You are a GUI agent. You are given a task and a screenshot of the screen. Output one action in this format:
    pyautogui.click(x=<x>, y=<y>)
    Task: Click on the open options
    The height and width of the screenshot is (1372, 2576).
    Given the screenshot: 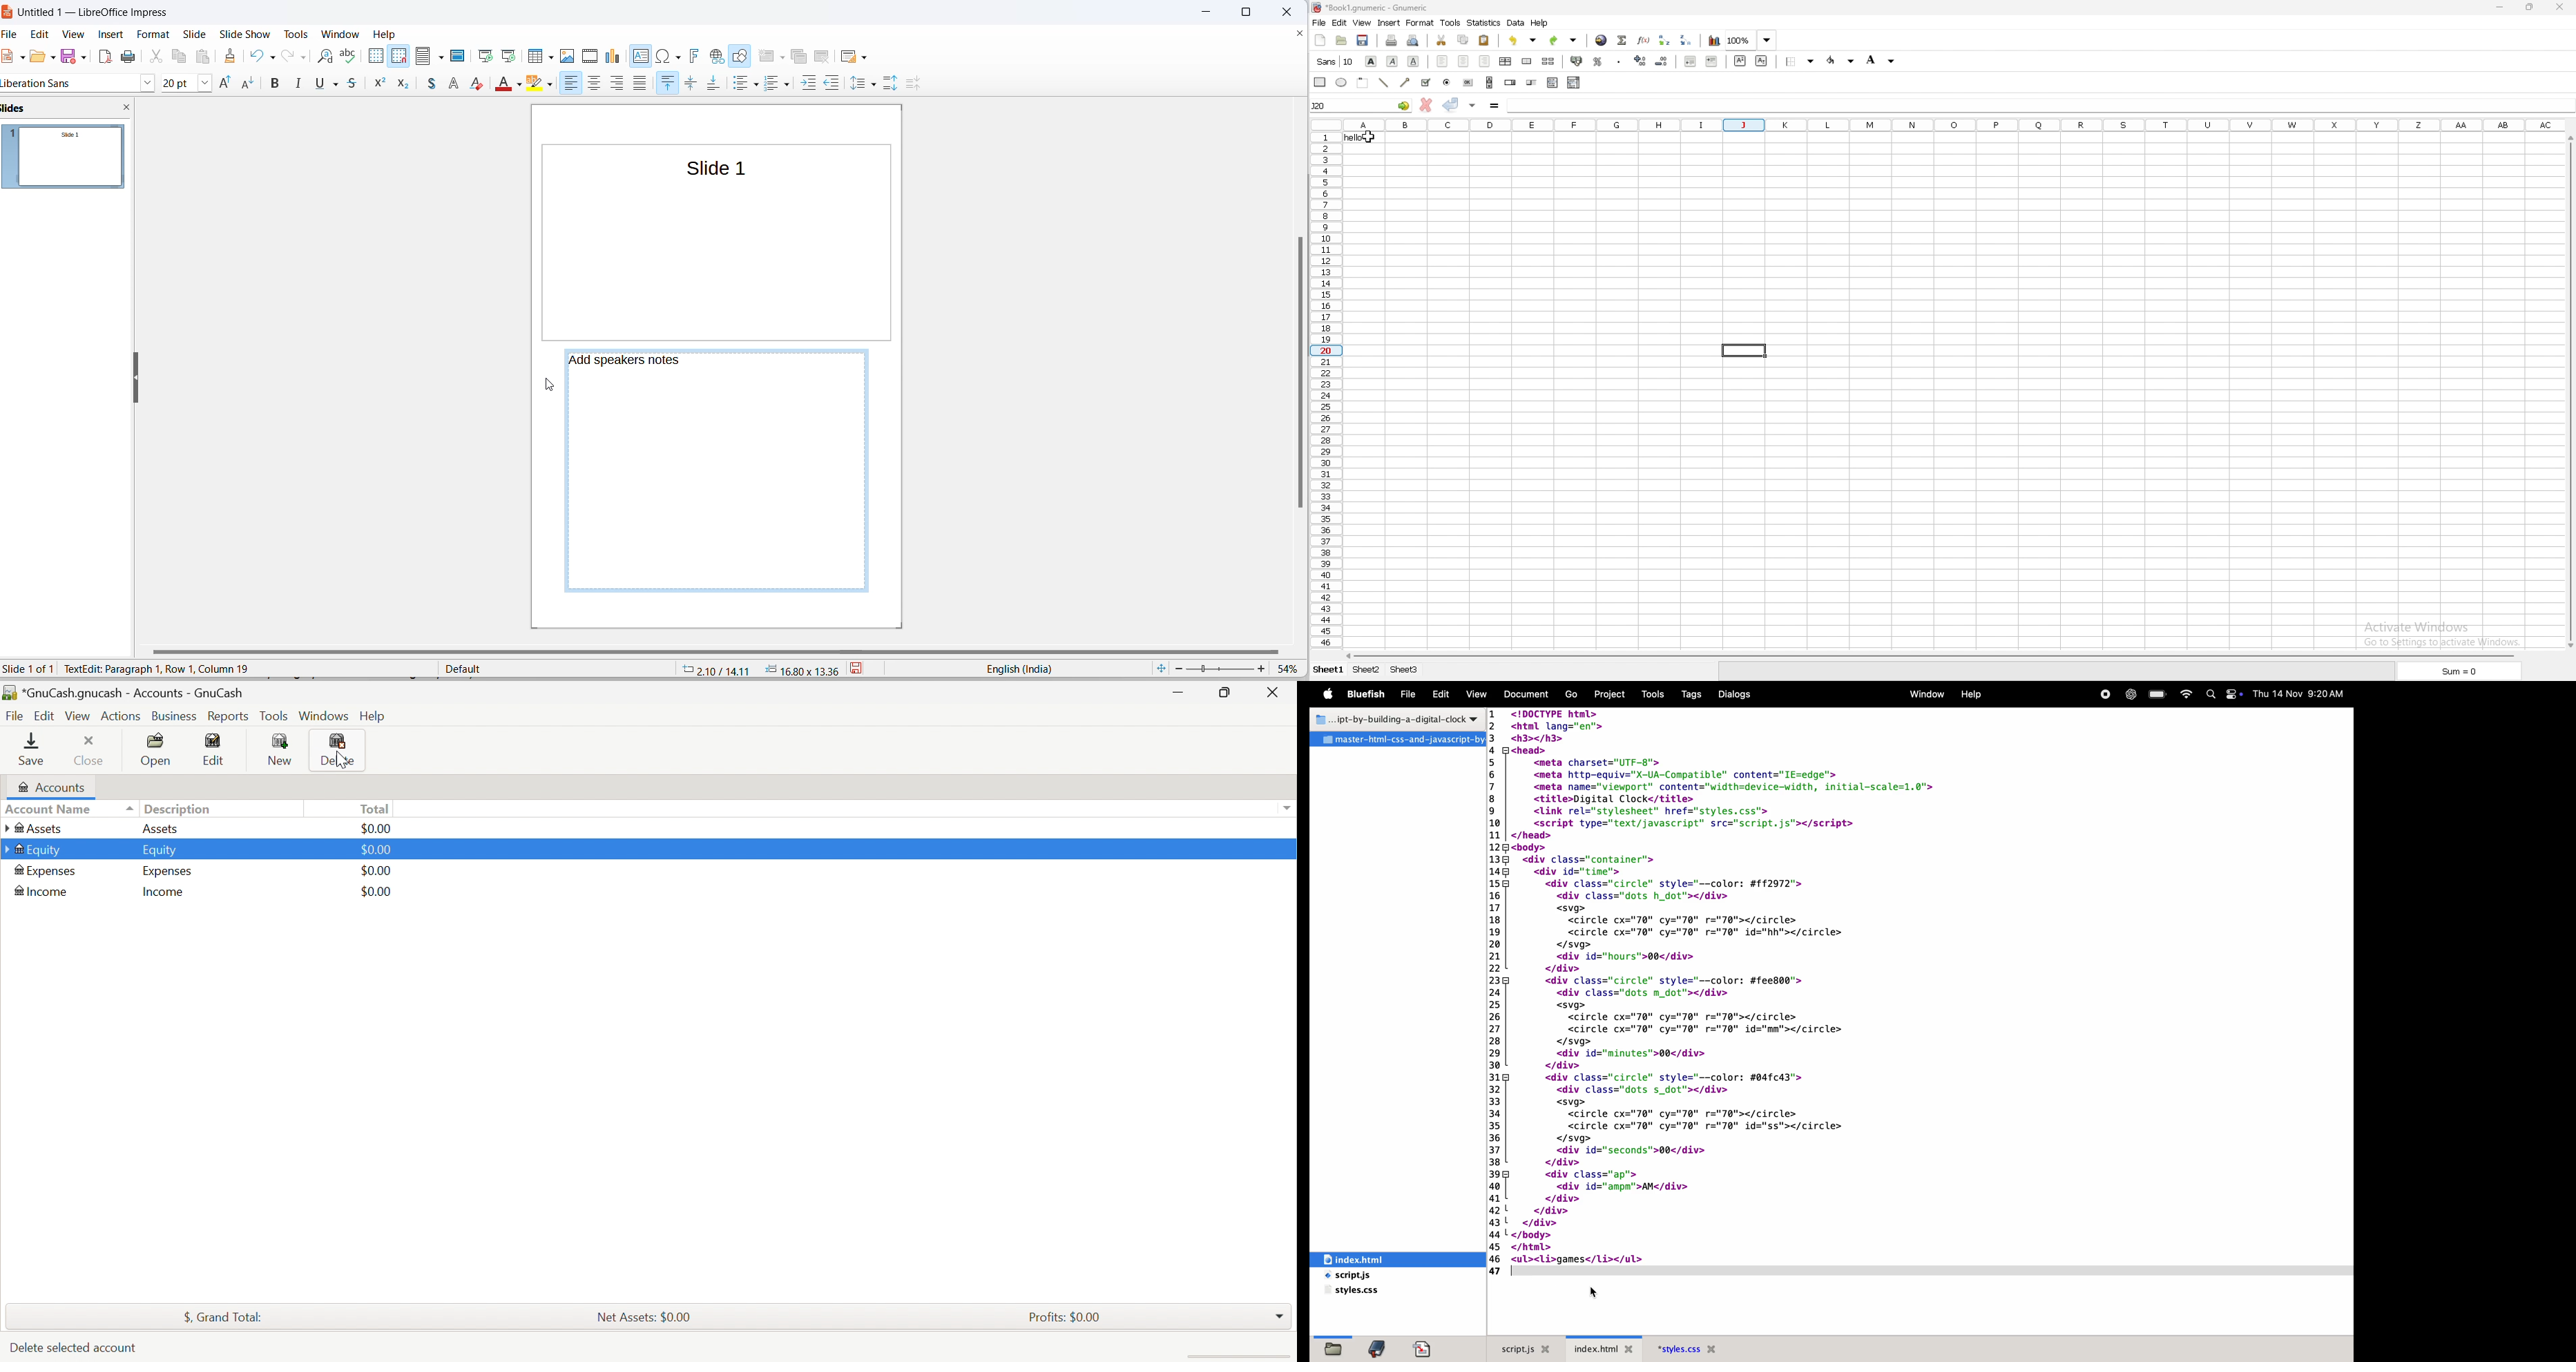 What is the action you would take?
    pyautogui.click(x=50, y=56)
    